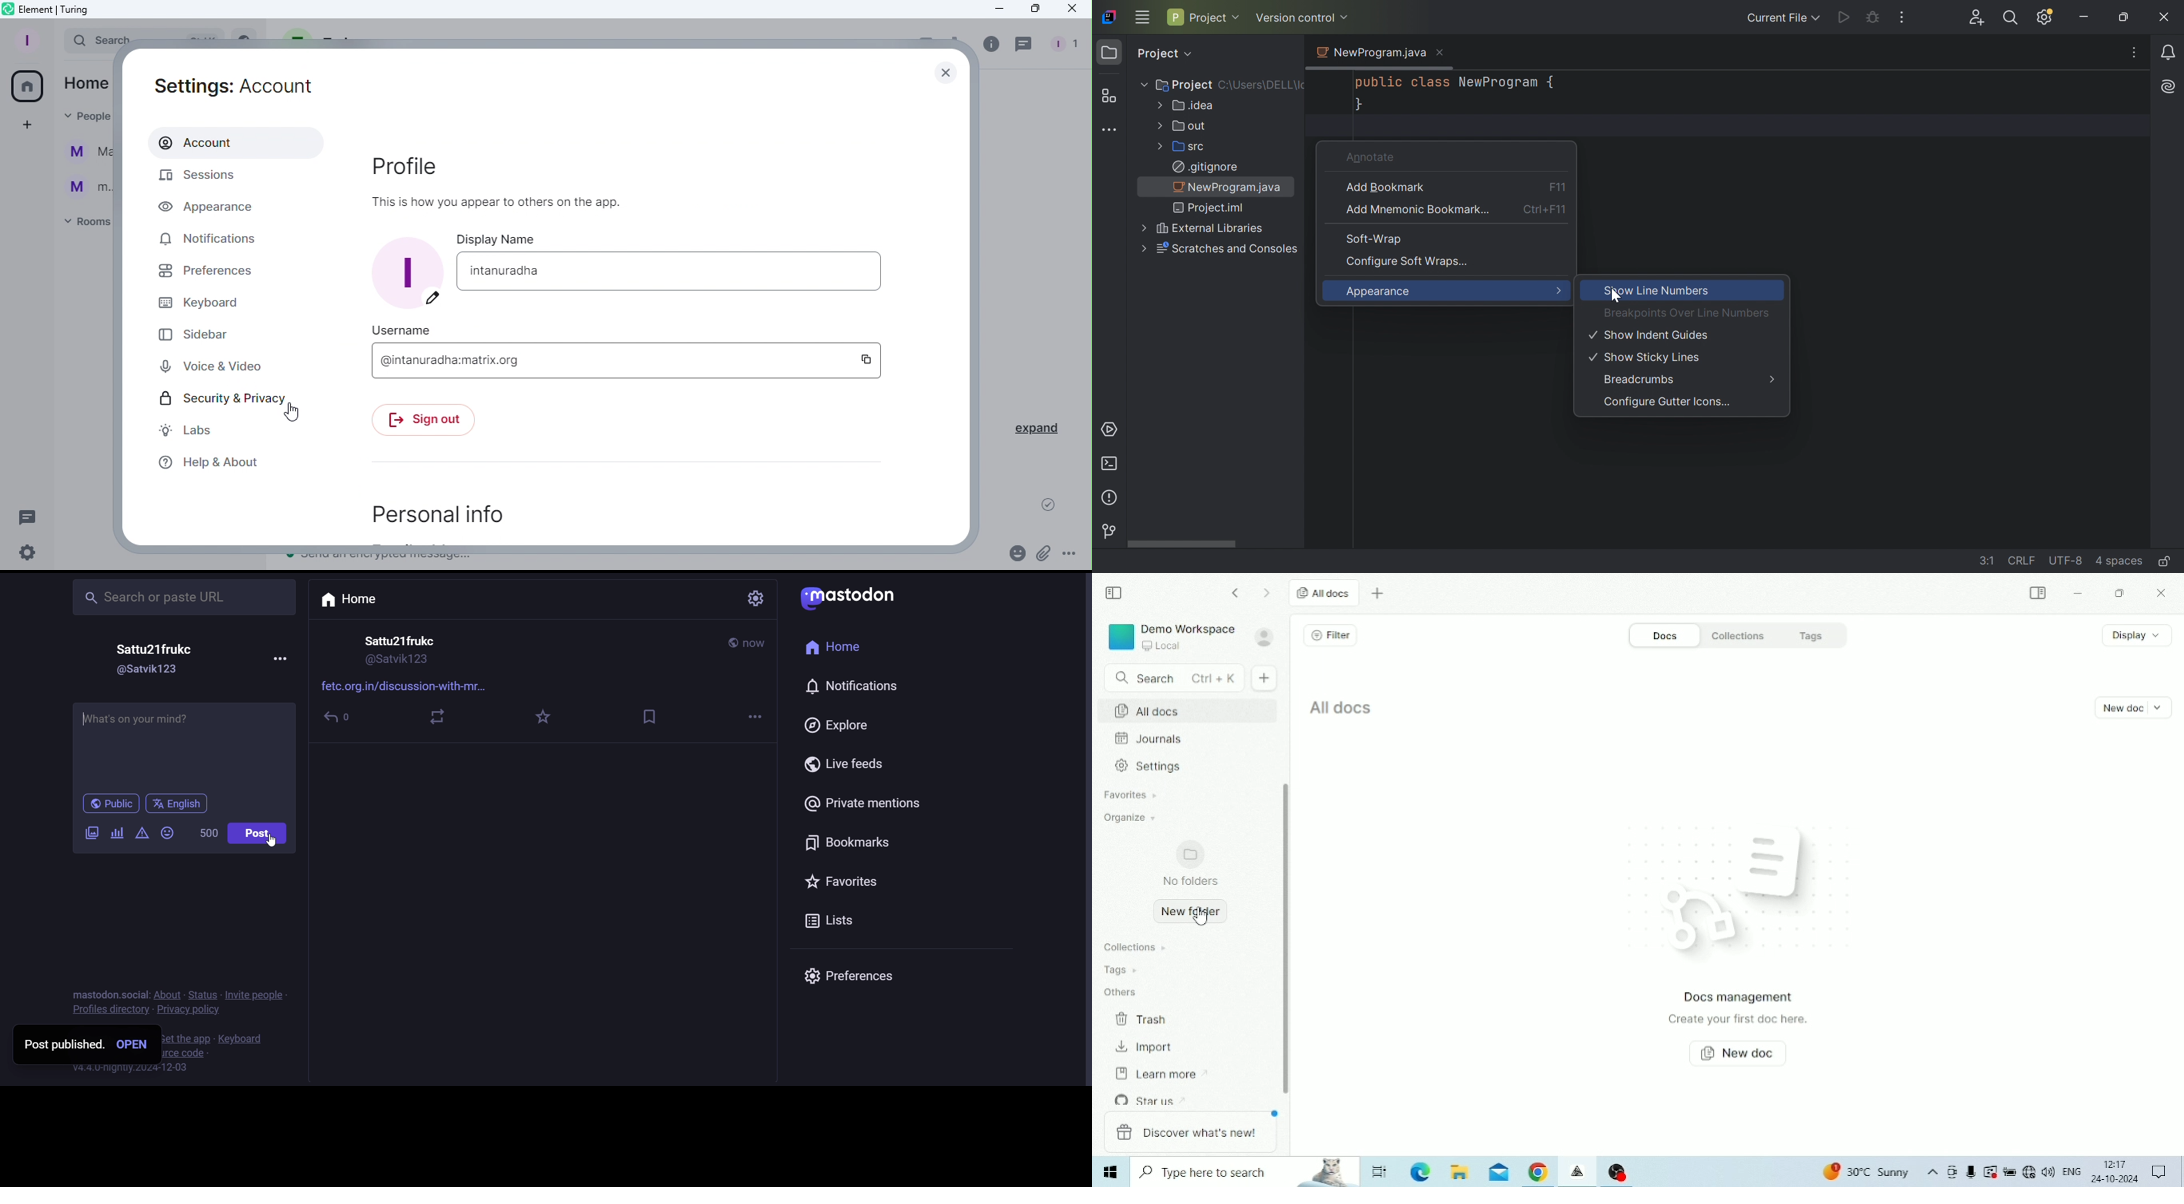 This screenshot has width=2184, height=1204. I want to click on More actions, so click(1903, 18).